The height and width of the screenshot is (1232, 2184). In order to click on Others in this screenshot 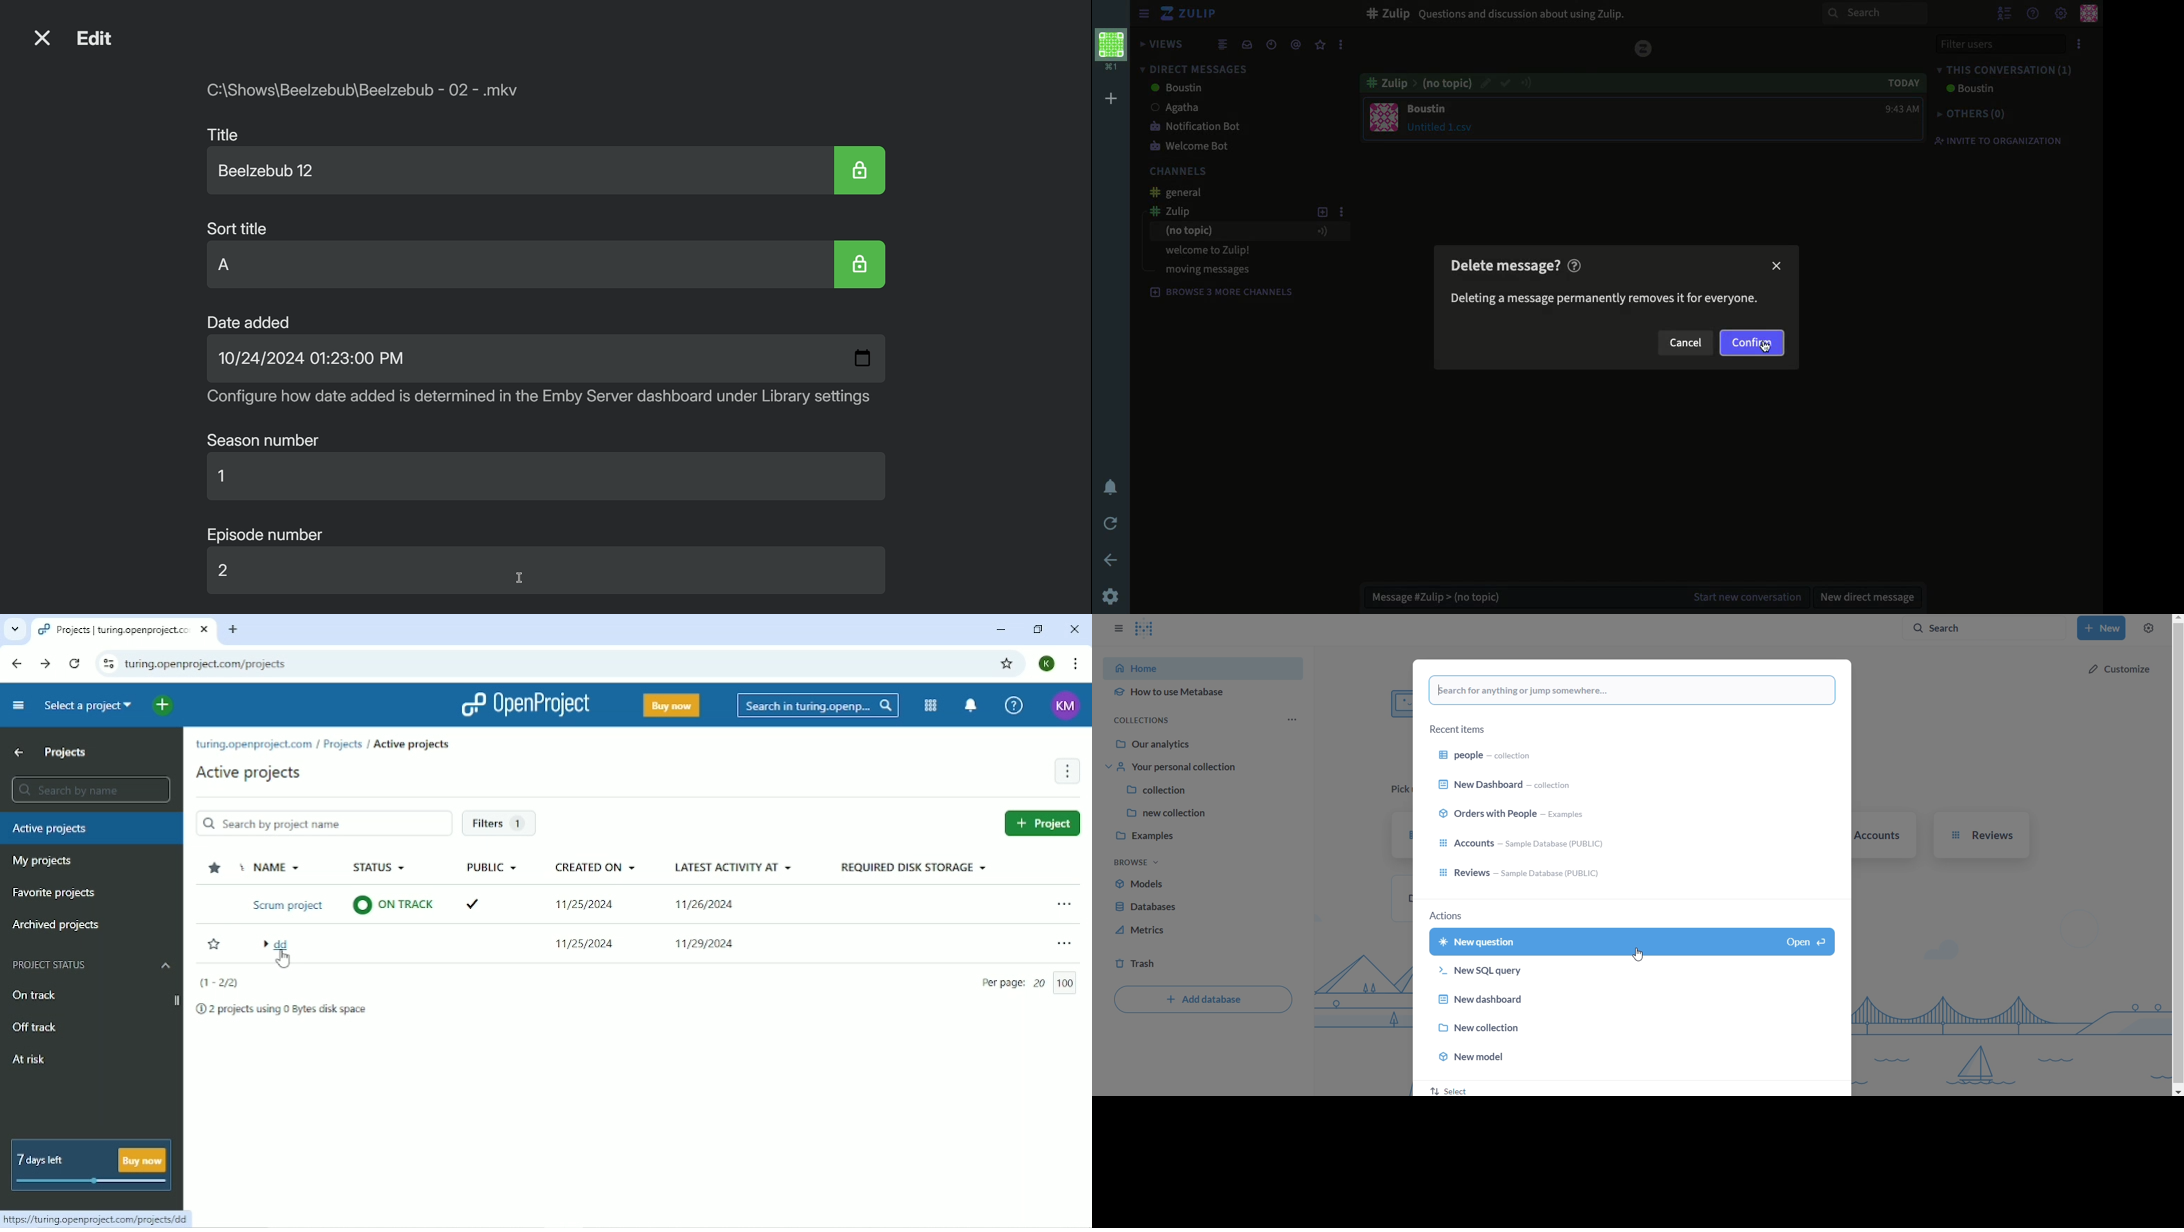, I will do `click(1976, 114)`.